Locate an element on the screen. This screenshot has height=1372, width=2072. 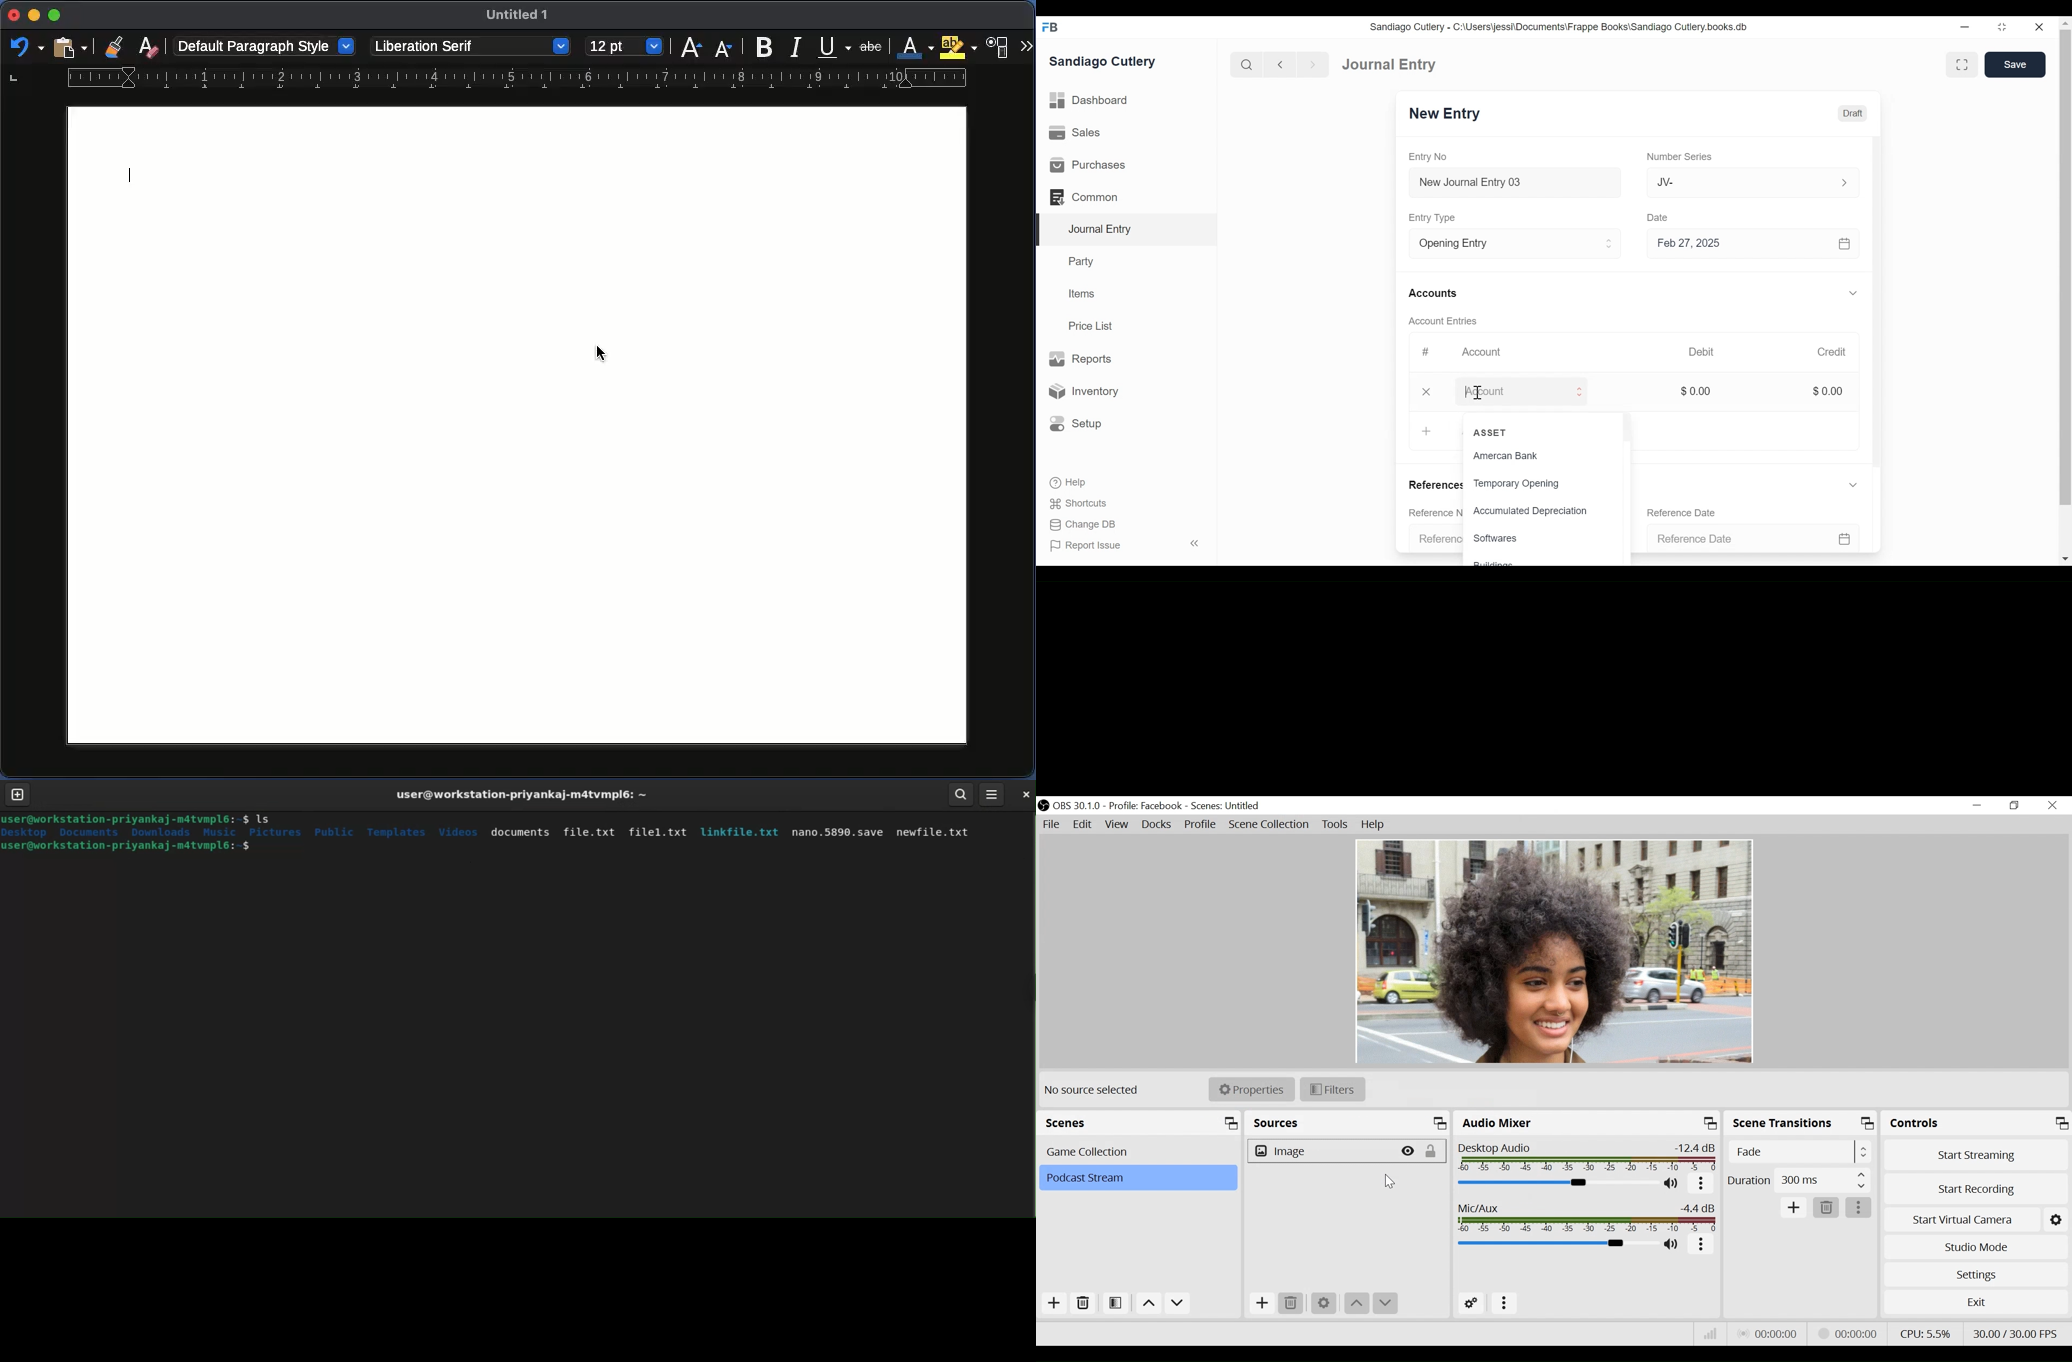
Duration is located at coordinates (1798, 1183).